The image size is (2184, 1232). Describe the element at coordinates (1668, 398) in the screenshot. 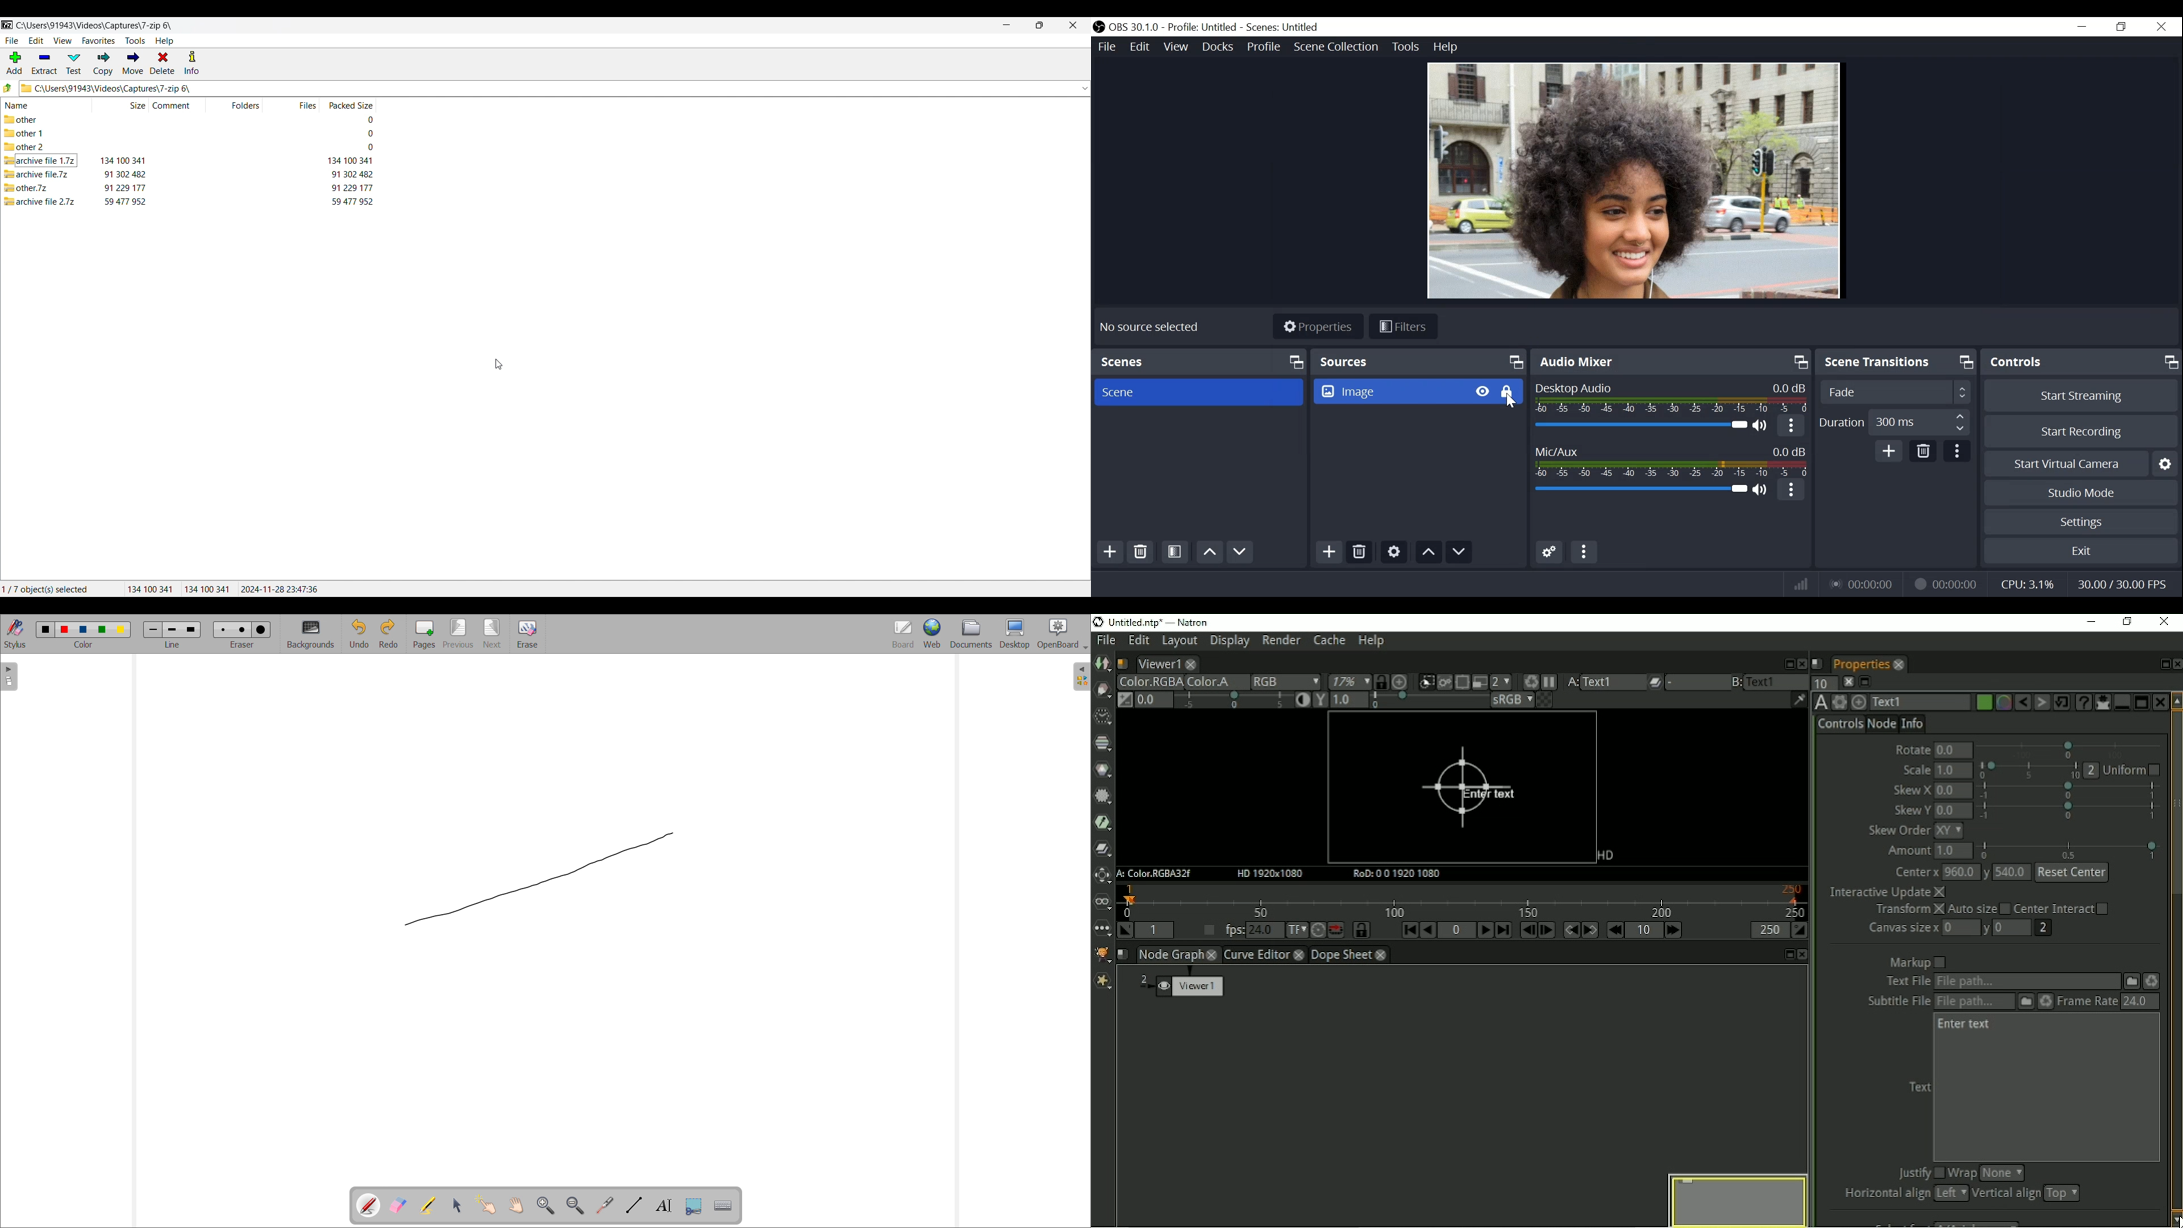

I see `Desktop Audio` at that location.